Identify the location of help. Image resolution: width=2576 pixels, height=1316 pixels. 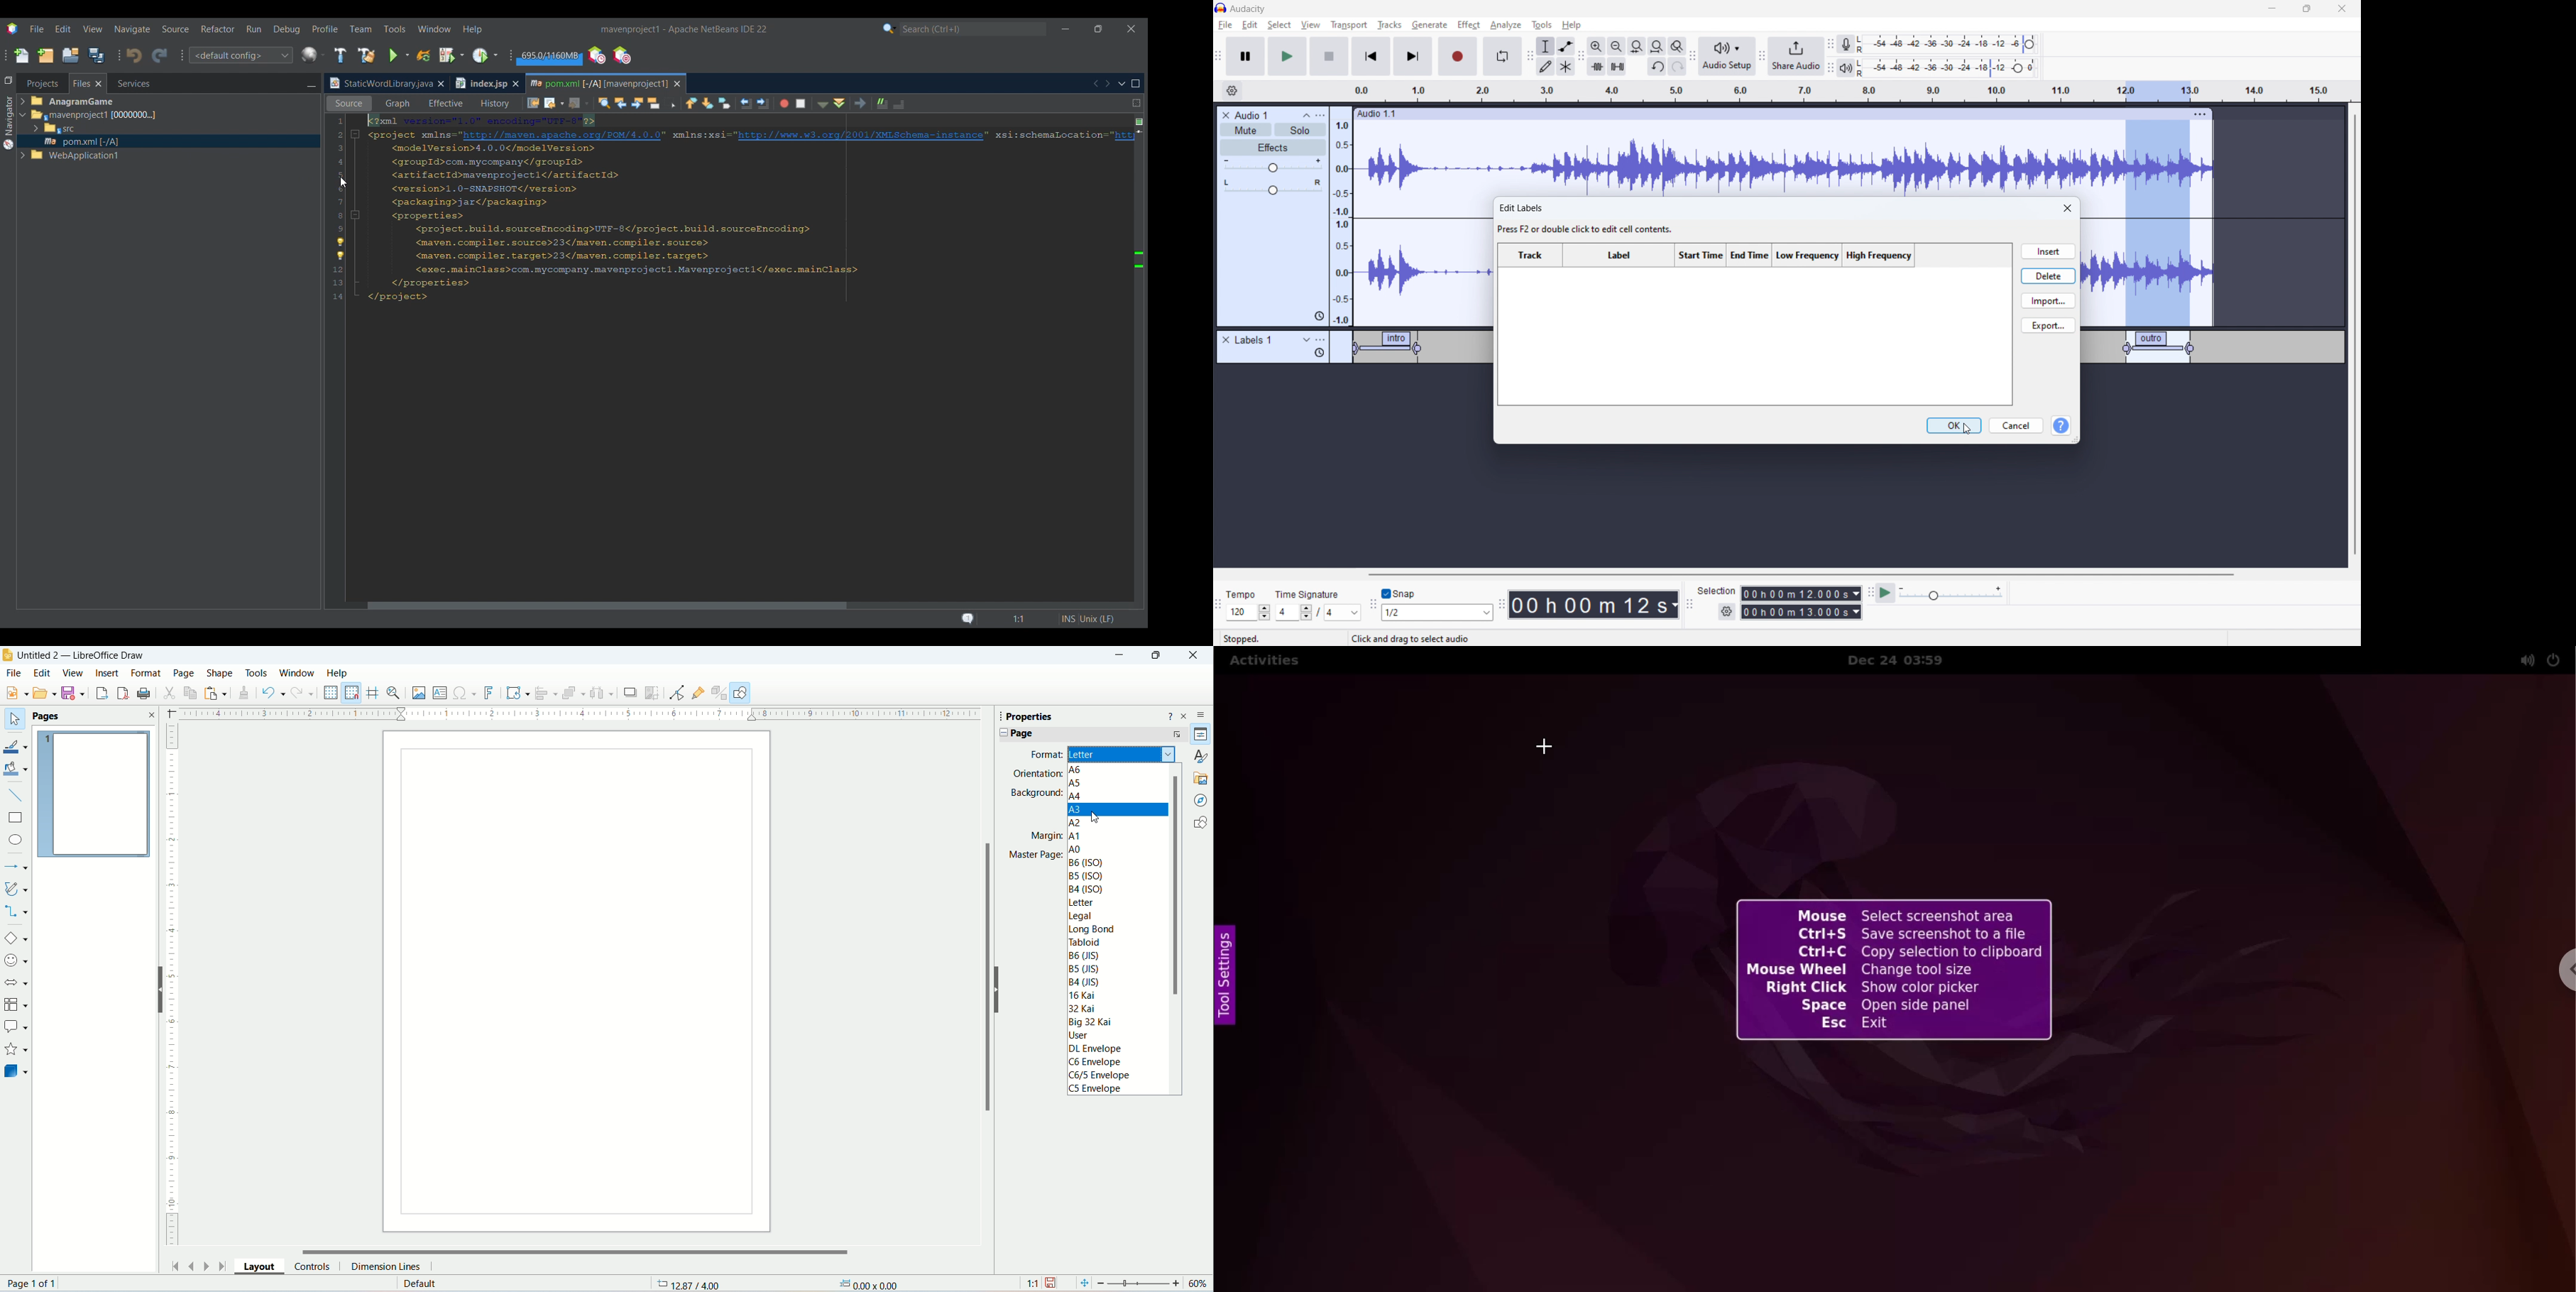
(1573, 25).